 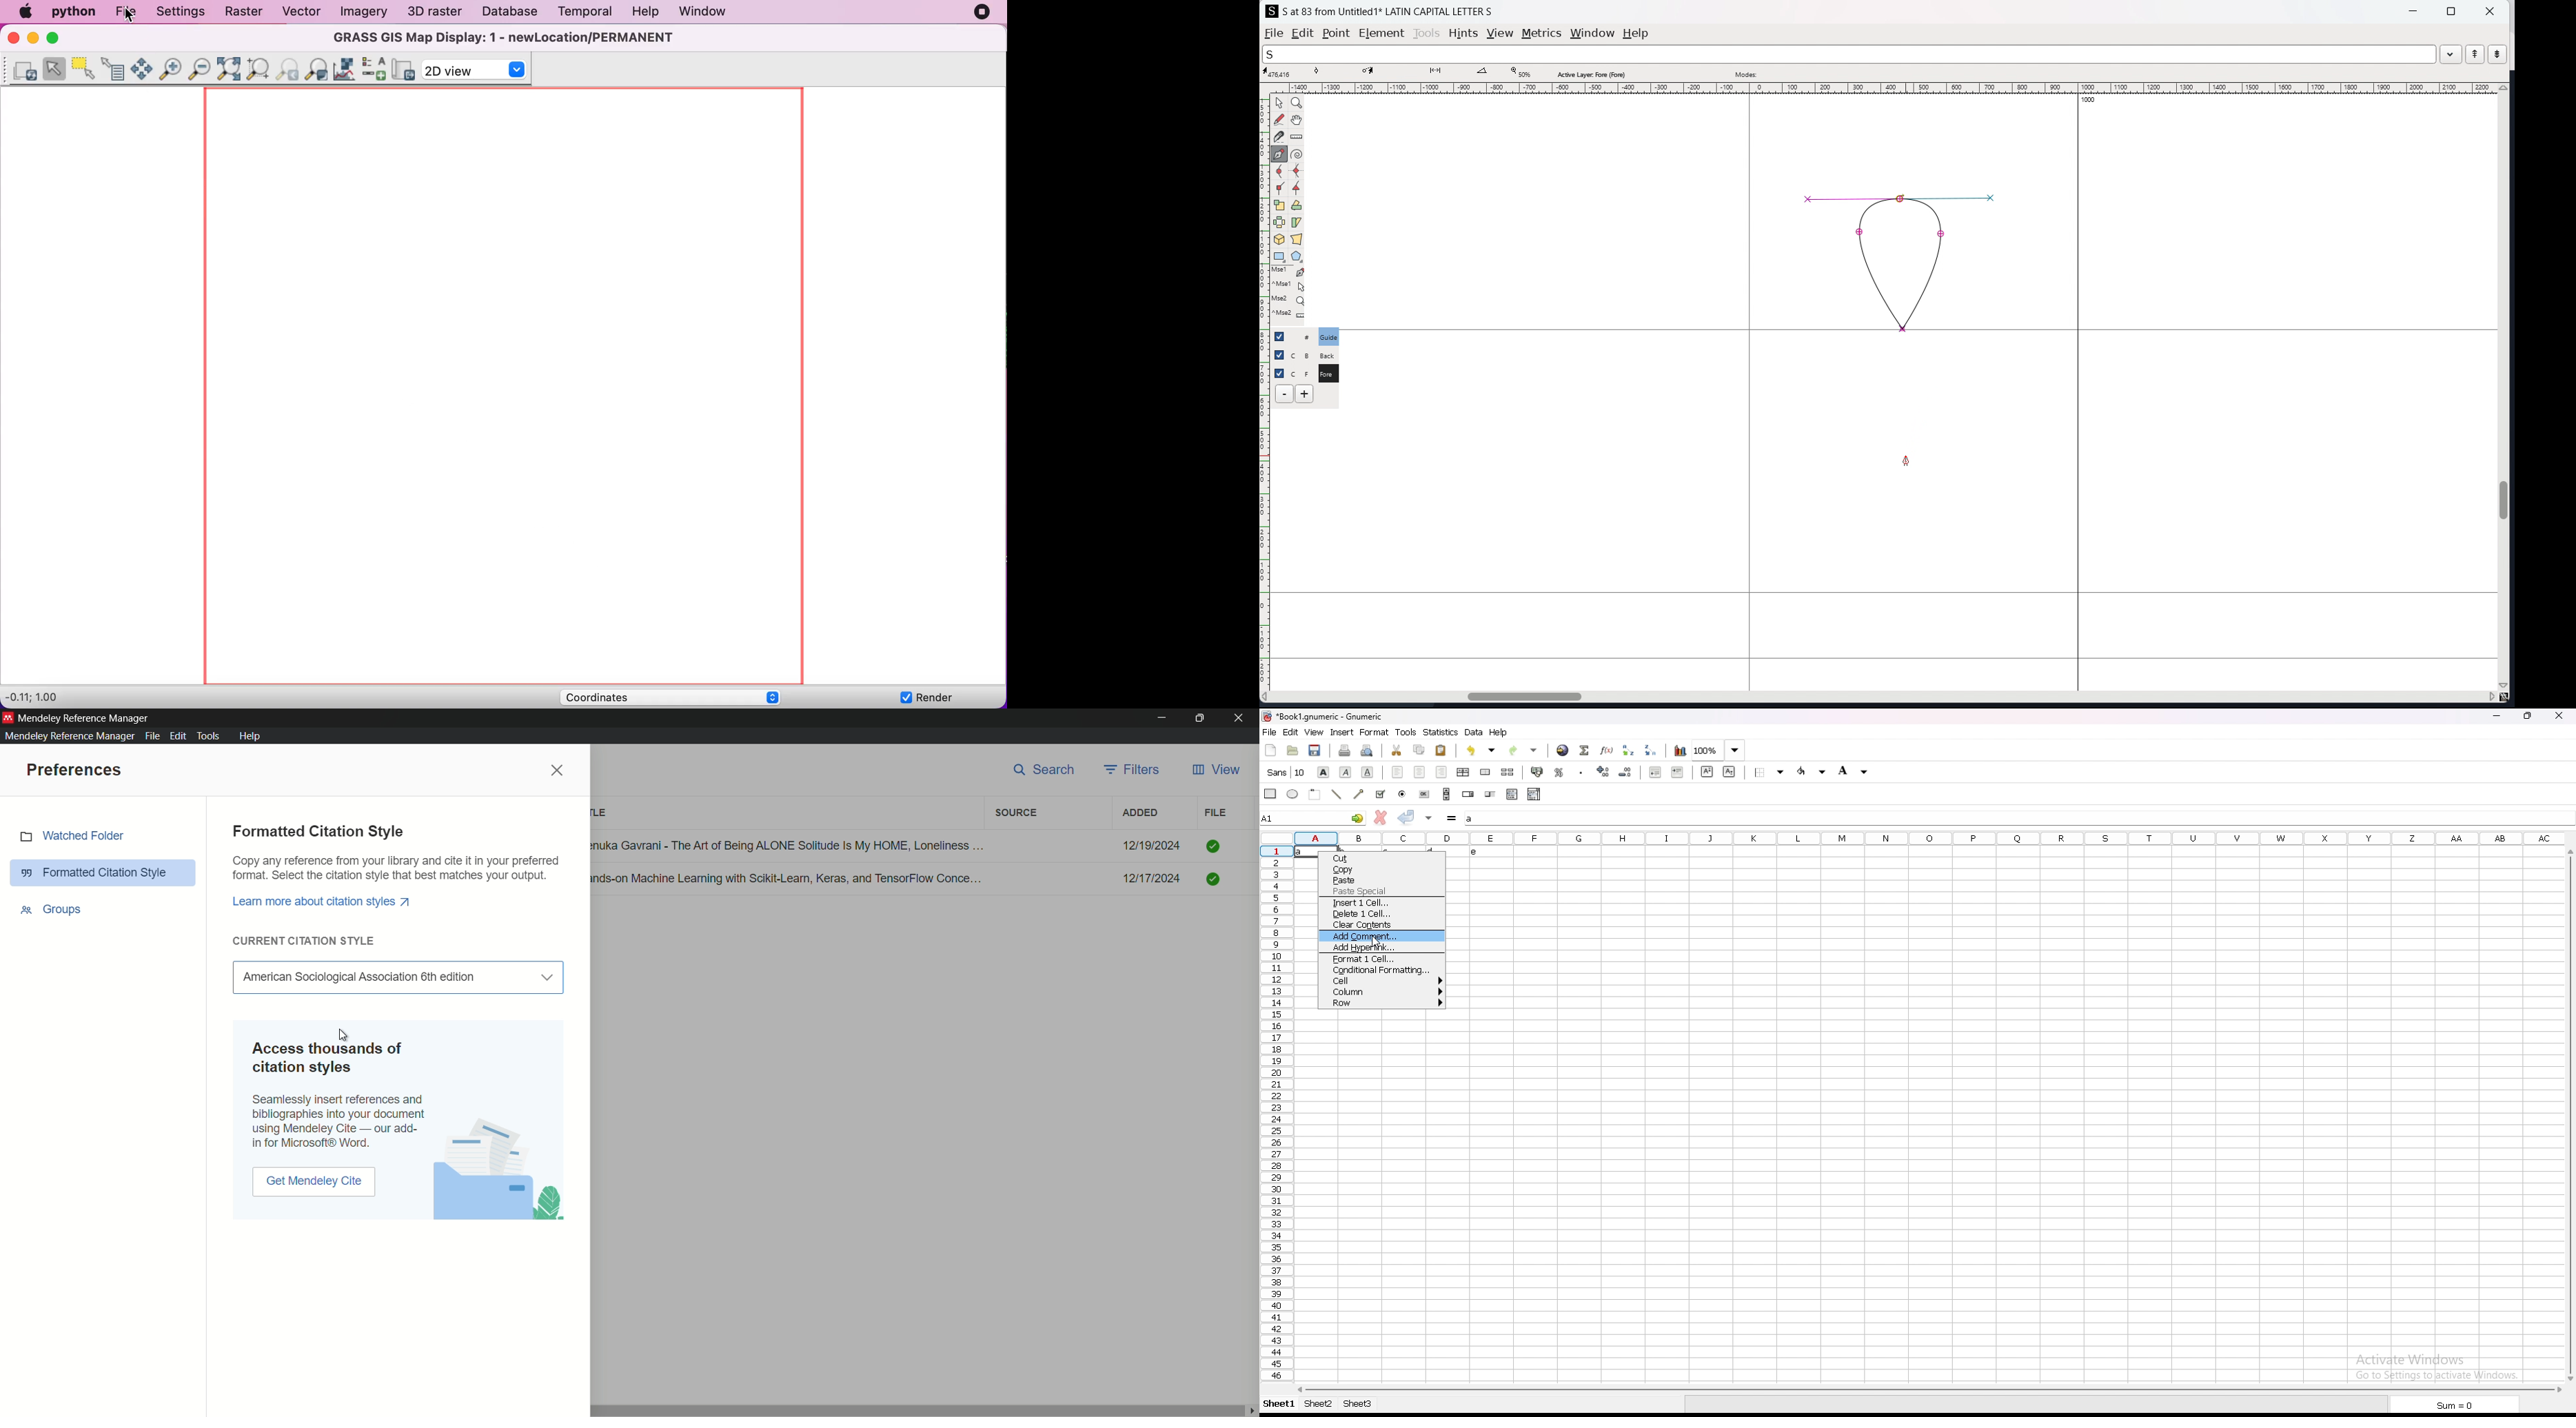 What do you see at coordinates (1428, 33) in the screenshot?
I see `tools` at bounding box center [1428, 33].